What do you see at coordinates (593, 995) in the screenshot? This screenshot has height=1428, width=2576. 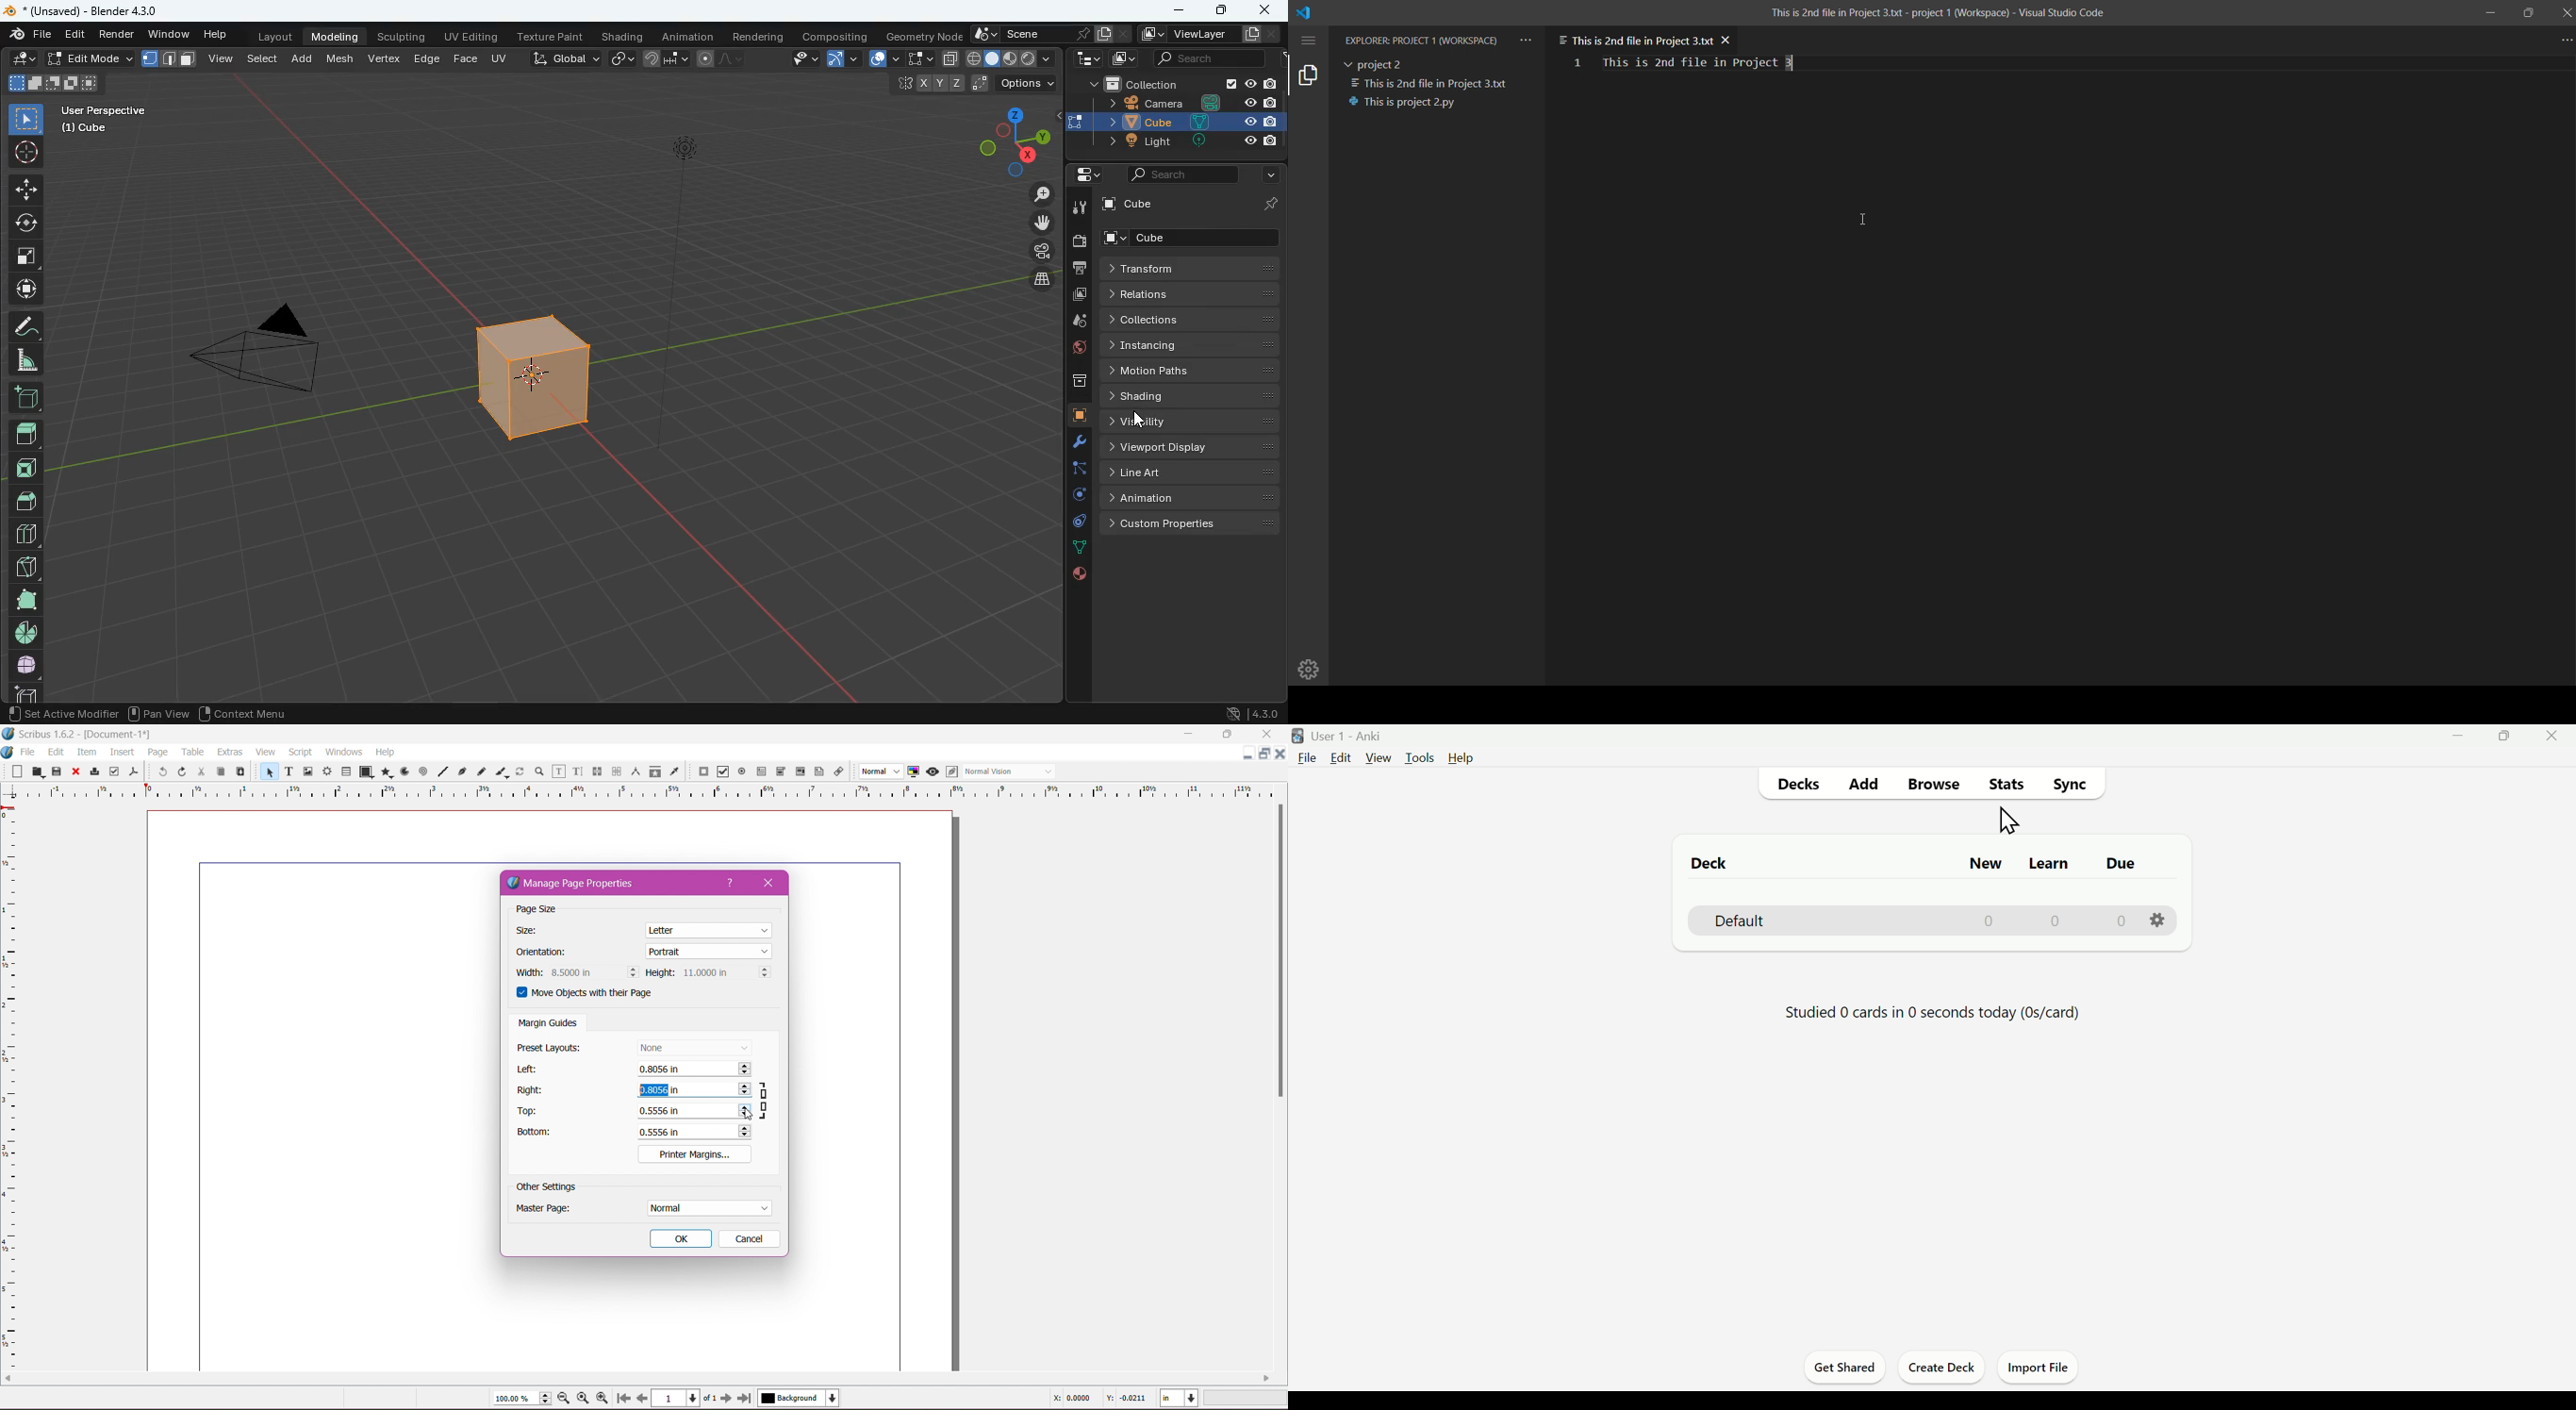 I see `Move objects with their Page  - enable/disable` at bounding box center [593, 995].